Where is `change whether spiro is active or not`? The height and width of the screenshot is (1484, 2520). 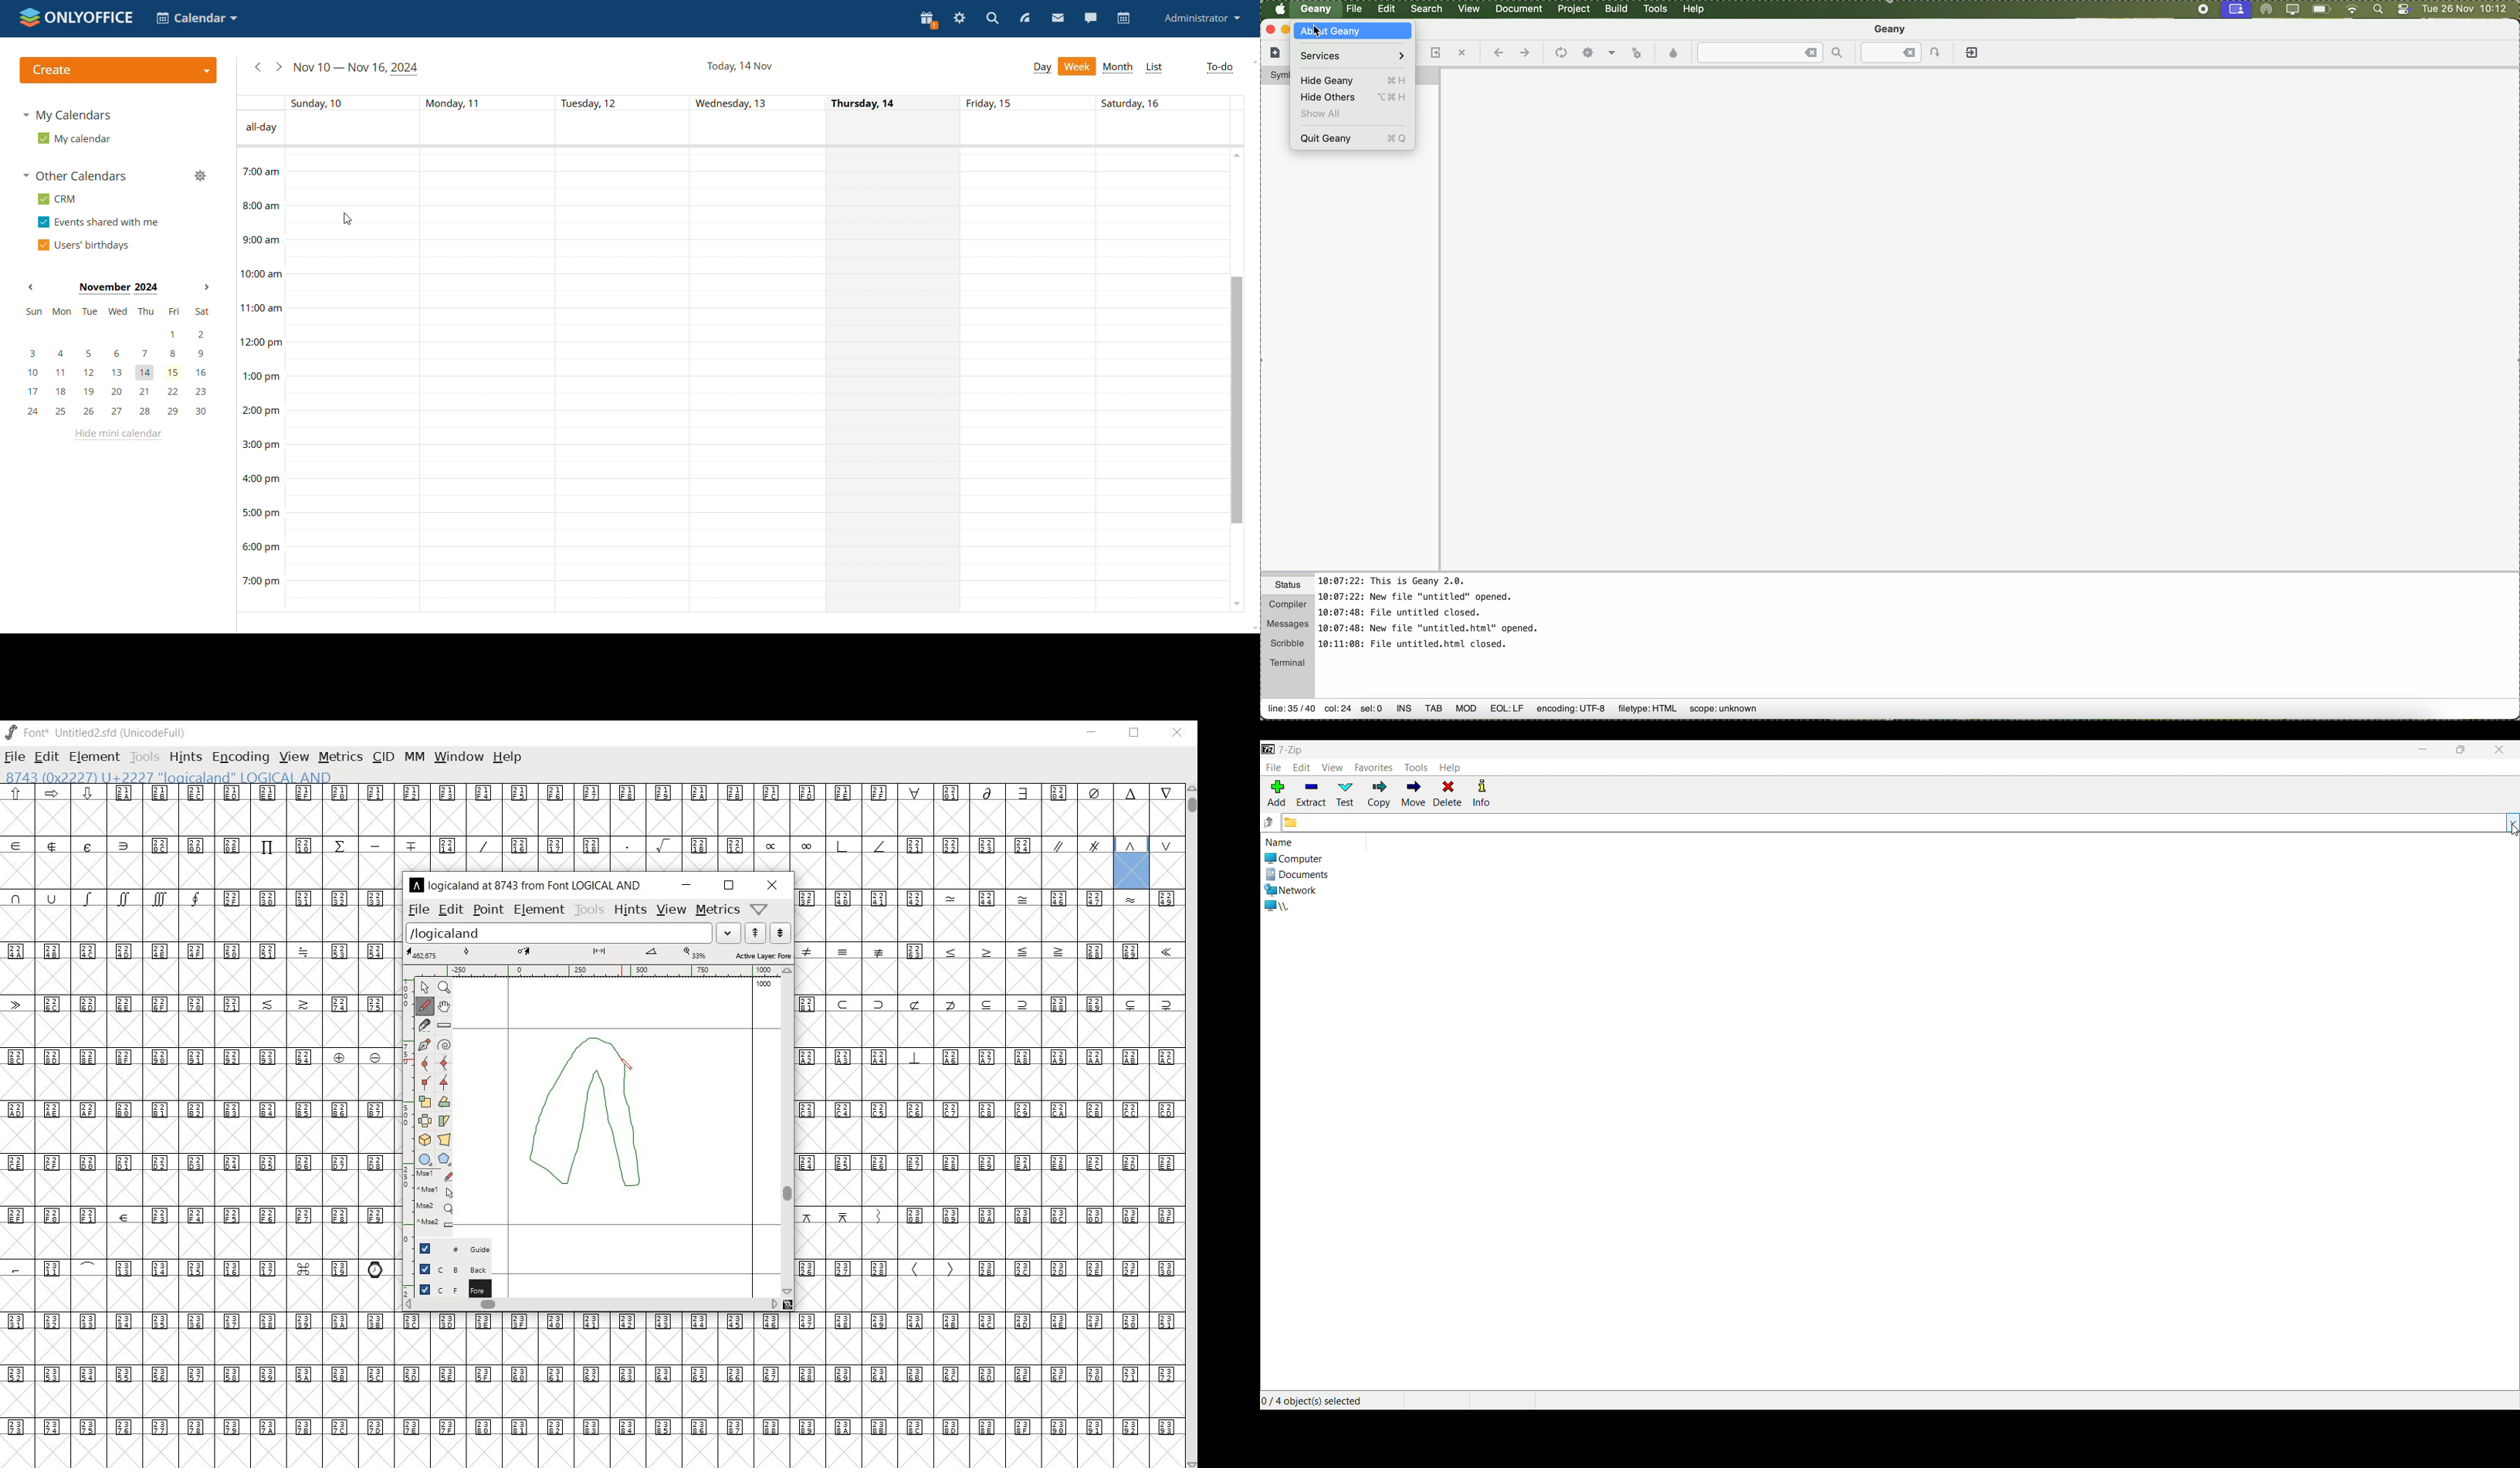
change whether spiro is active or not is located at coordinates (446, 1045).